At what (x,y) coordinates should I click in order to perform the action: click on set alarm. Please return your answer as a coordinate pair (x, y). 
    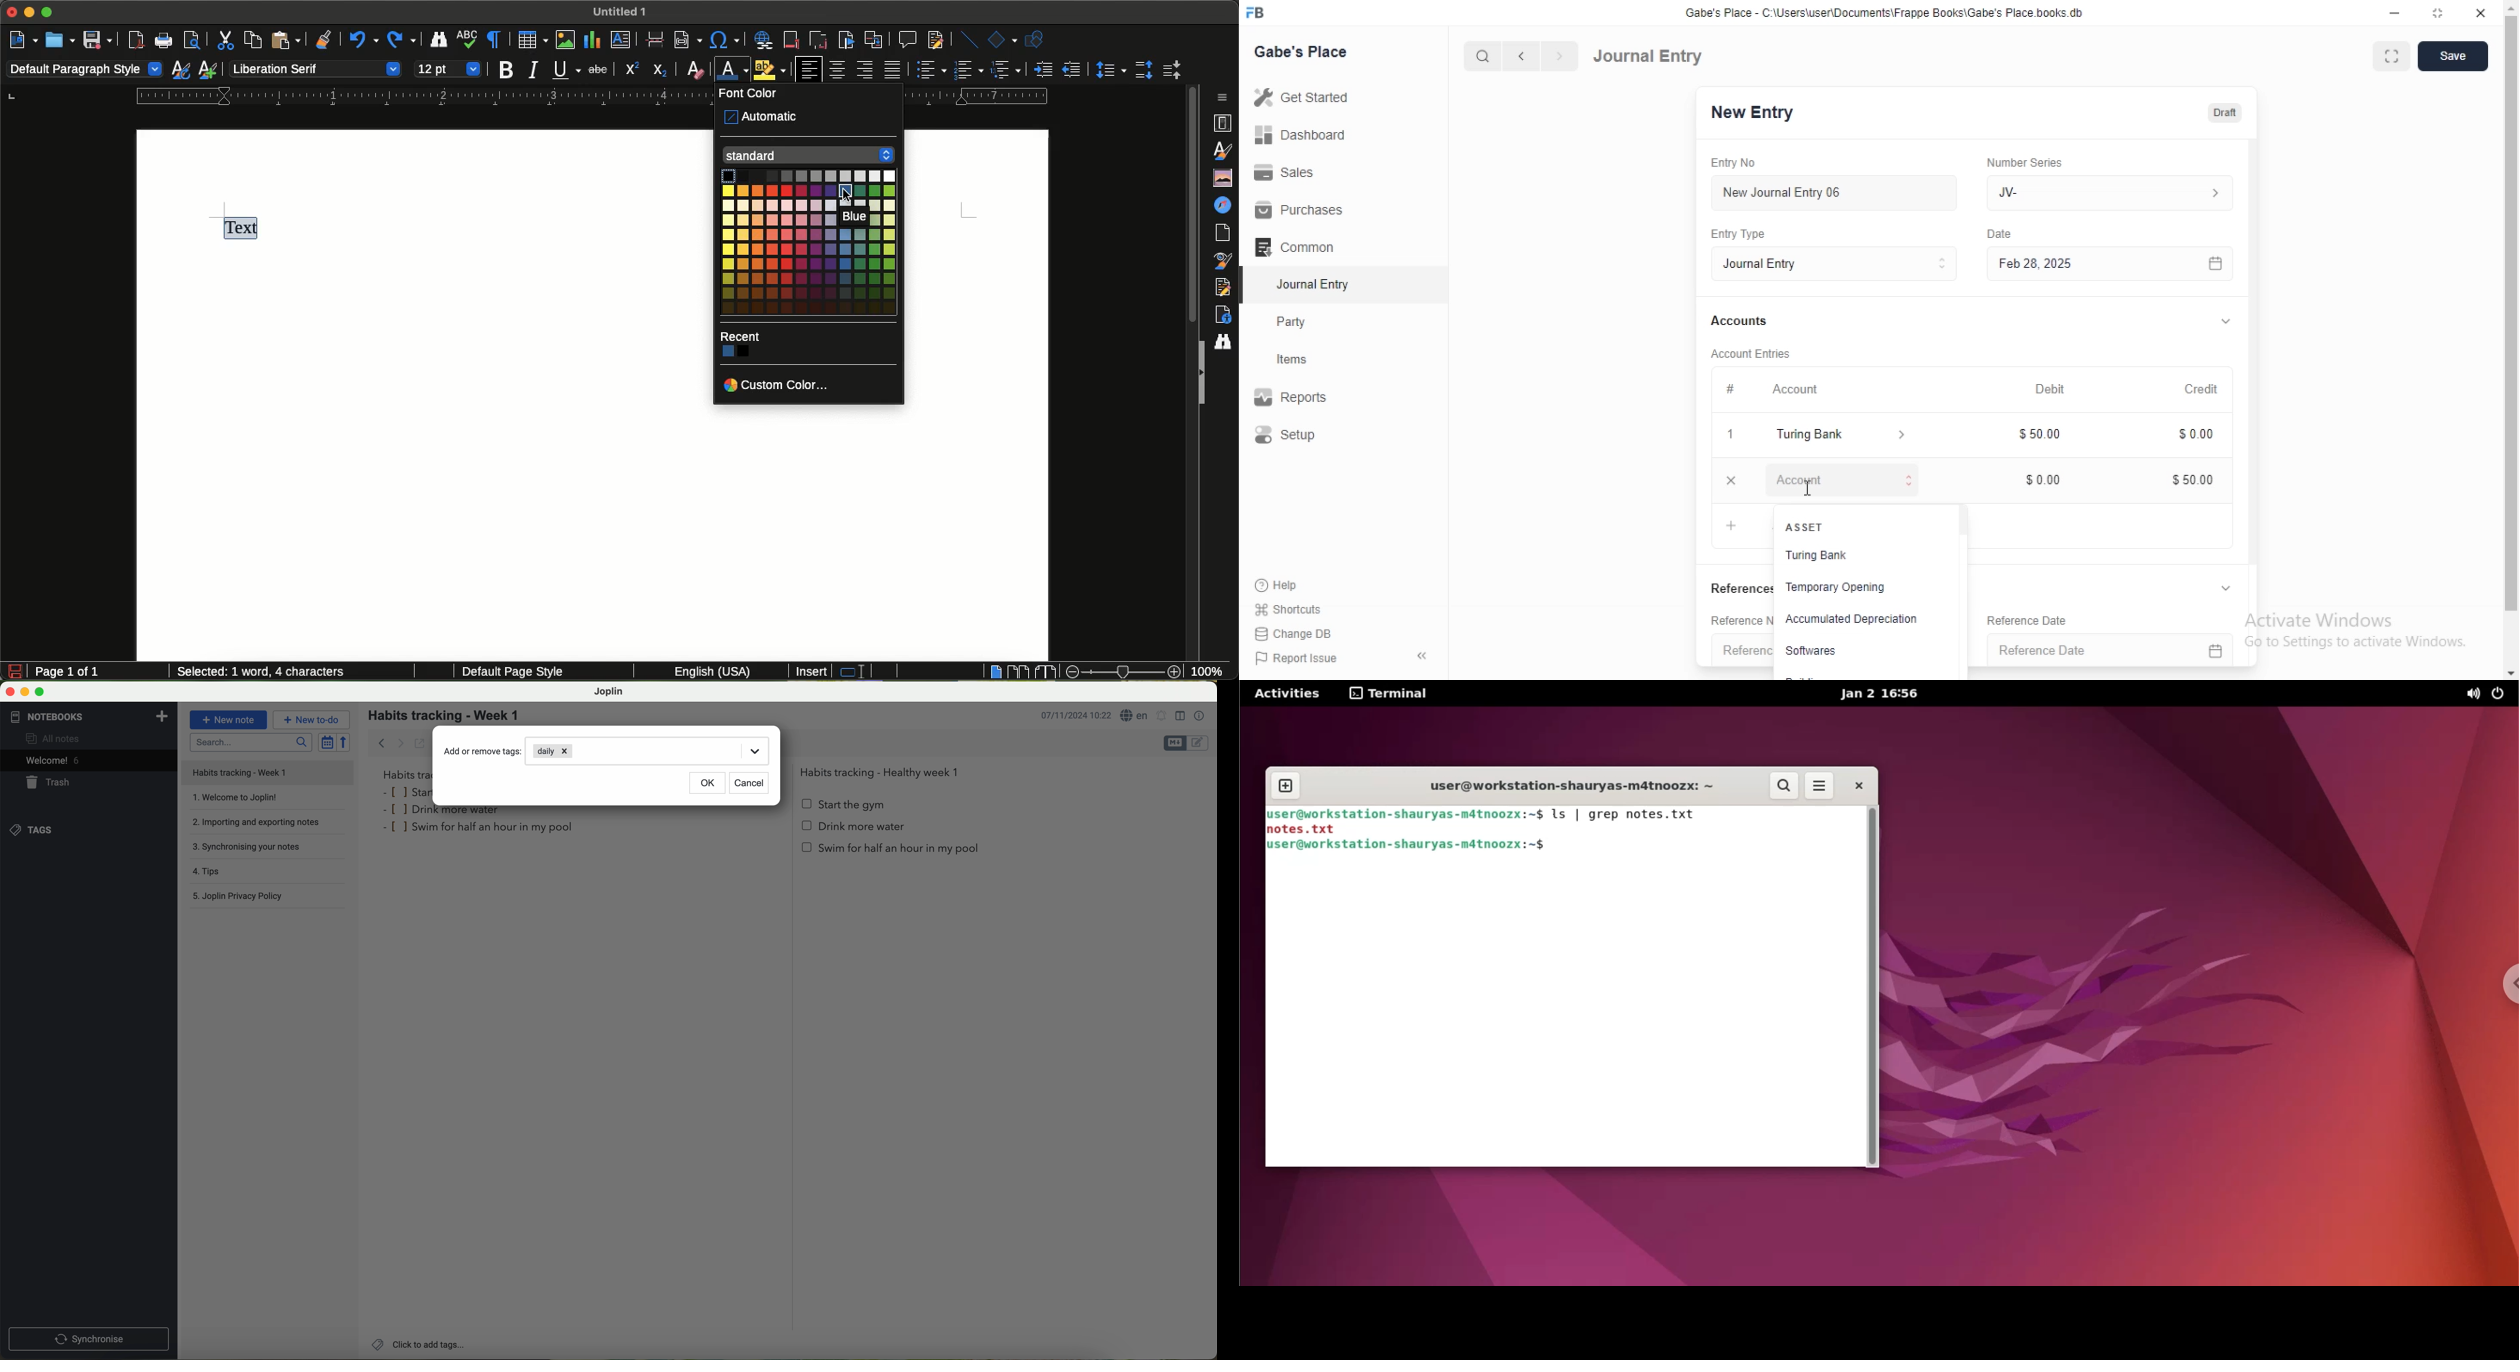
    Looking at the image, I should click on (1163, 715).